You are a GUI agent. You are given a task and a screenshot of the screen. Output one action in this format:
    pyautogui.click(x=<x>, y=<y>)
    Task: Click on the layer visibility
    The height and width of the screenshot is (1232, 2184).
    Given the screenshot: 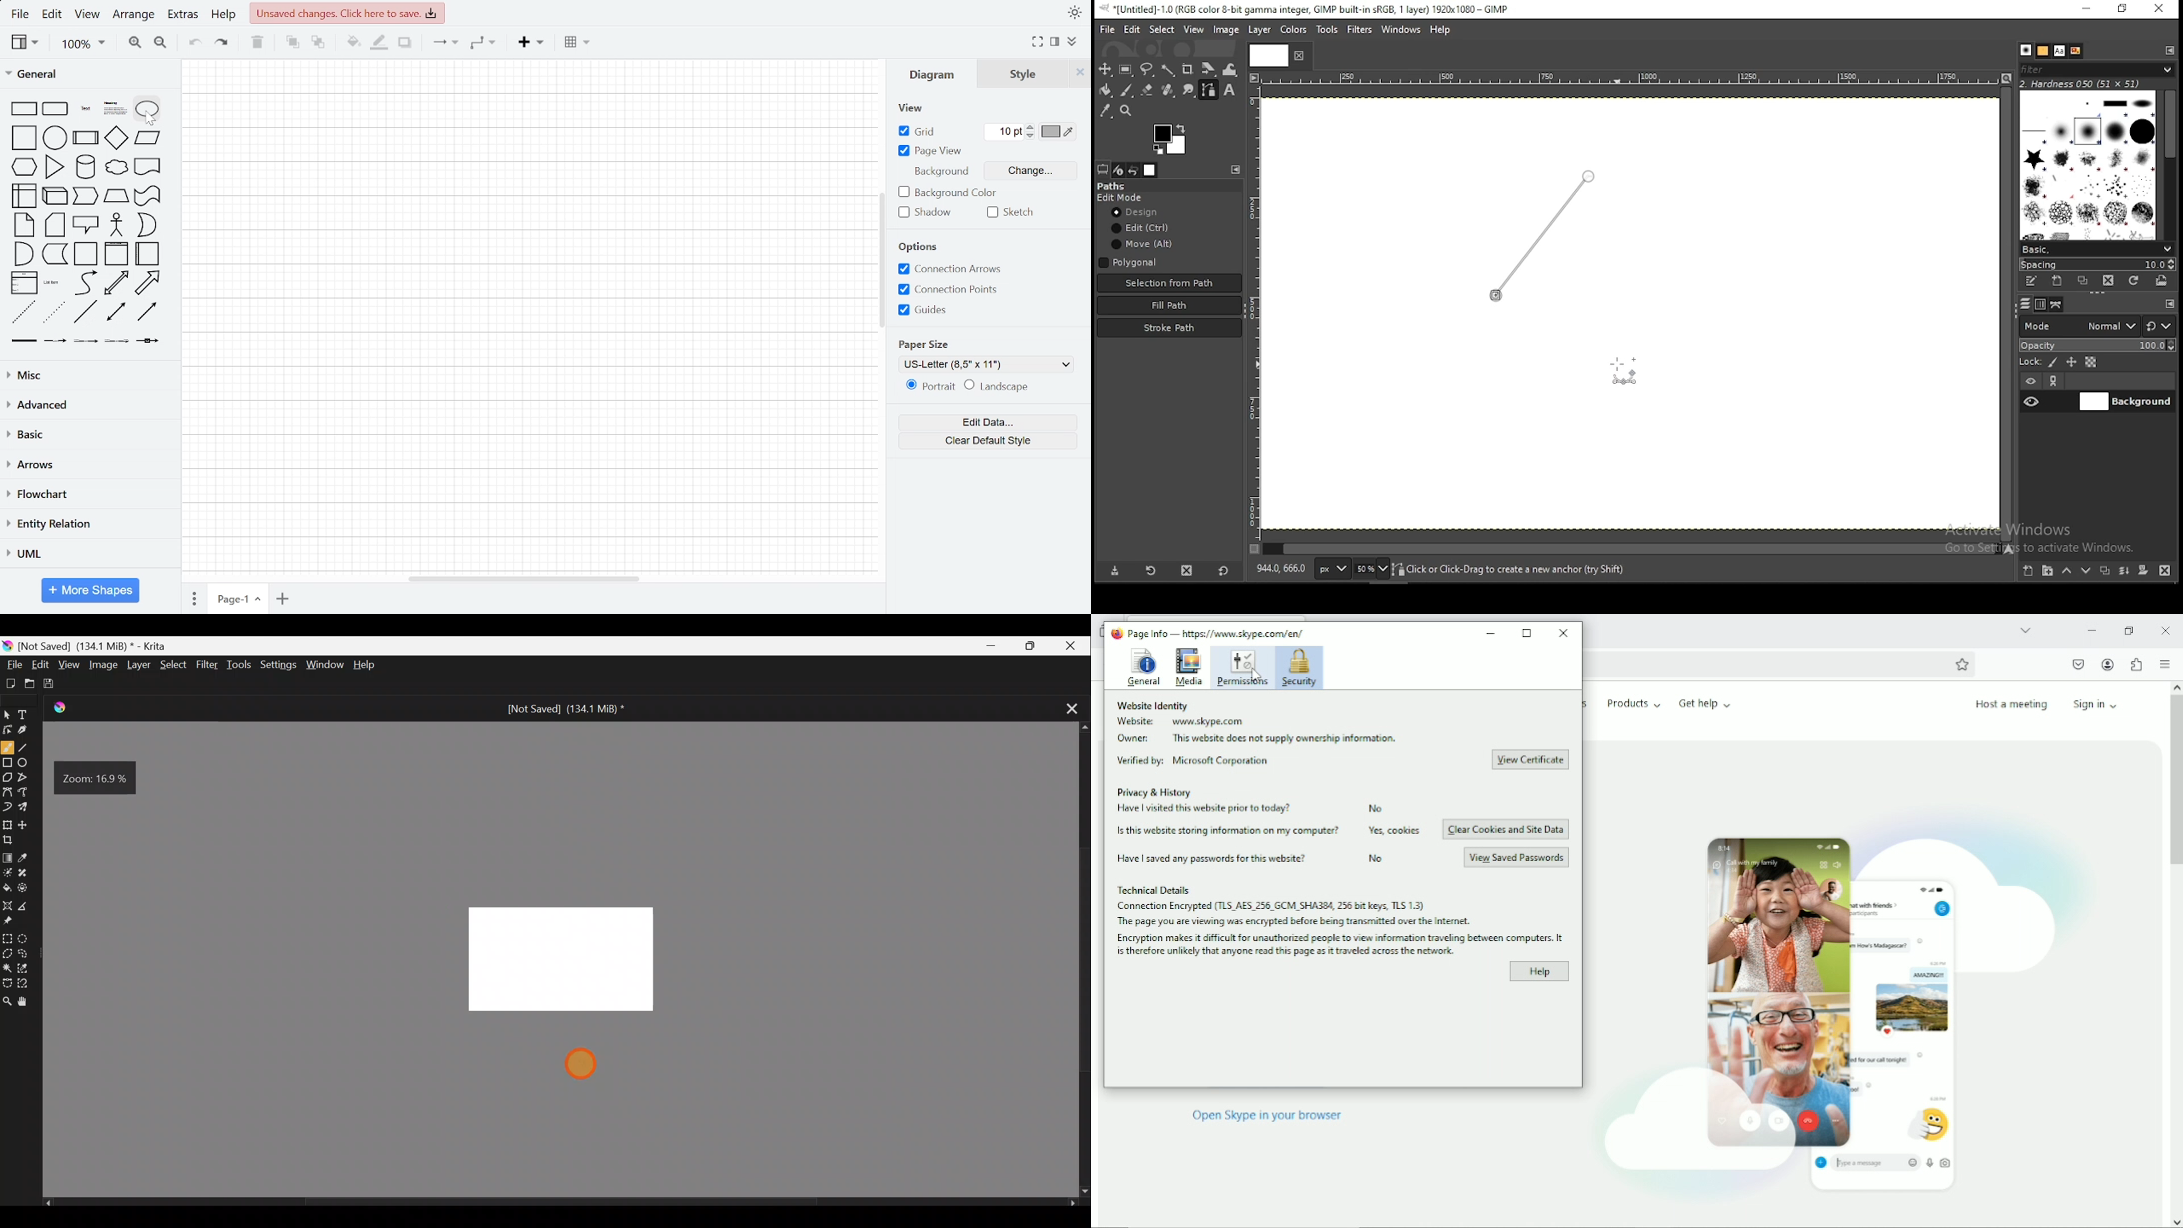 What is the action you would take?
    pyautogui.click(x=2032, y=380)
    